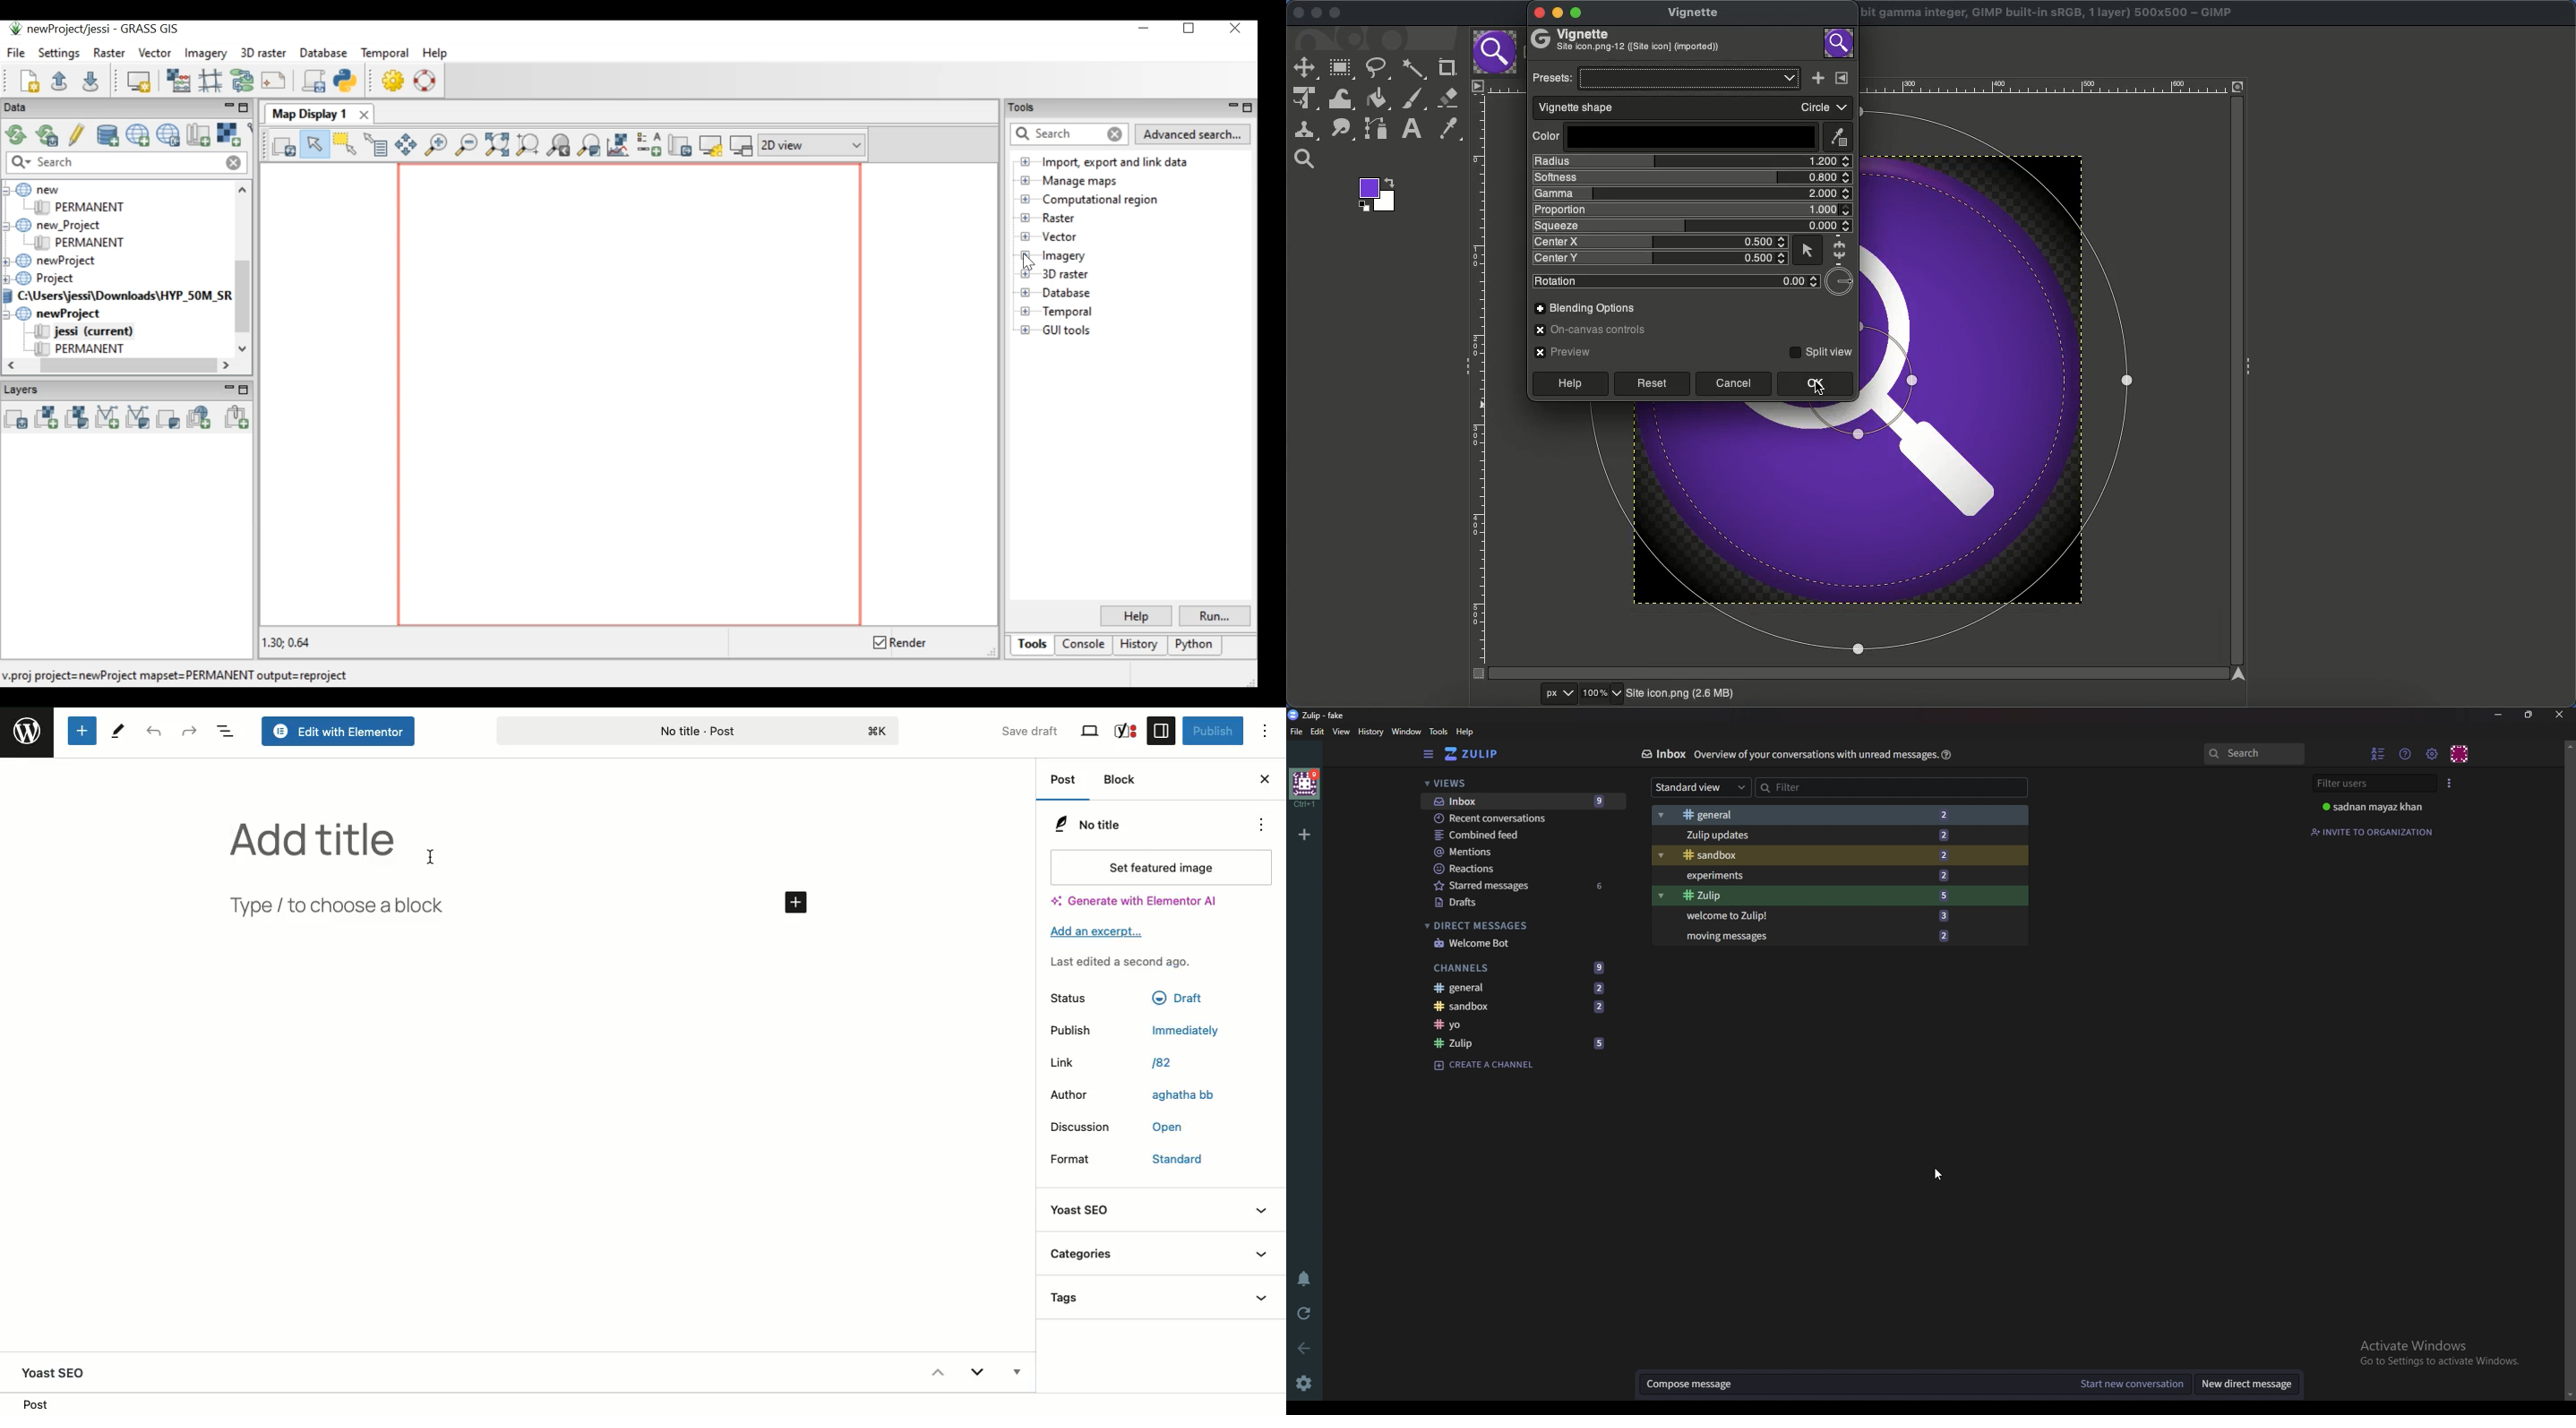 This screenshot has width=2576, height=1428. I want to click on Compose message, so click(1853, 1384).